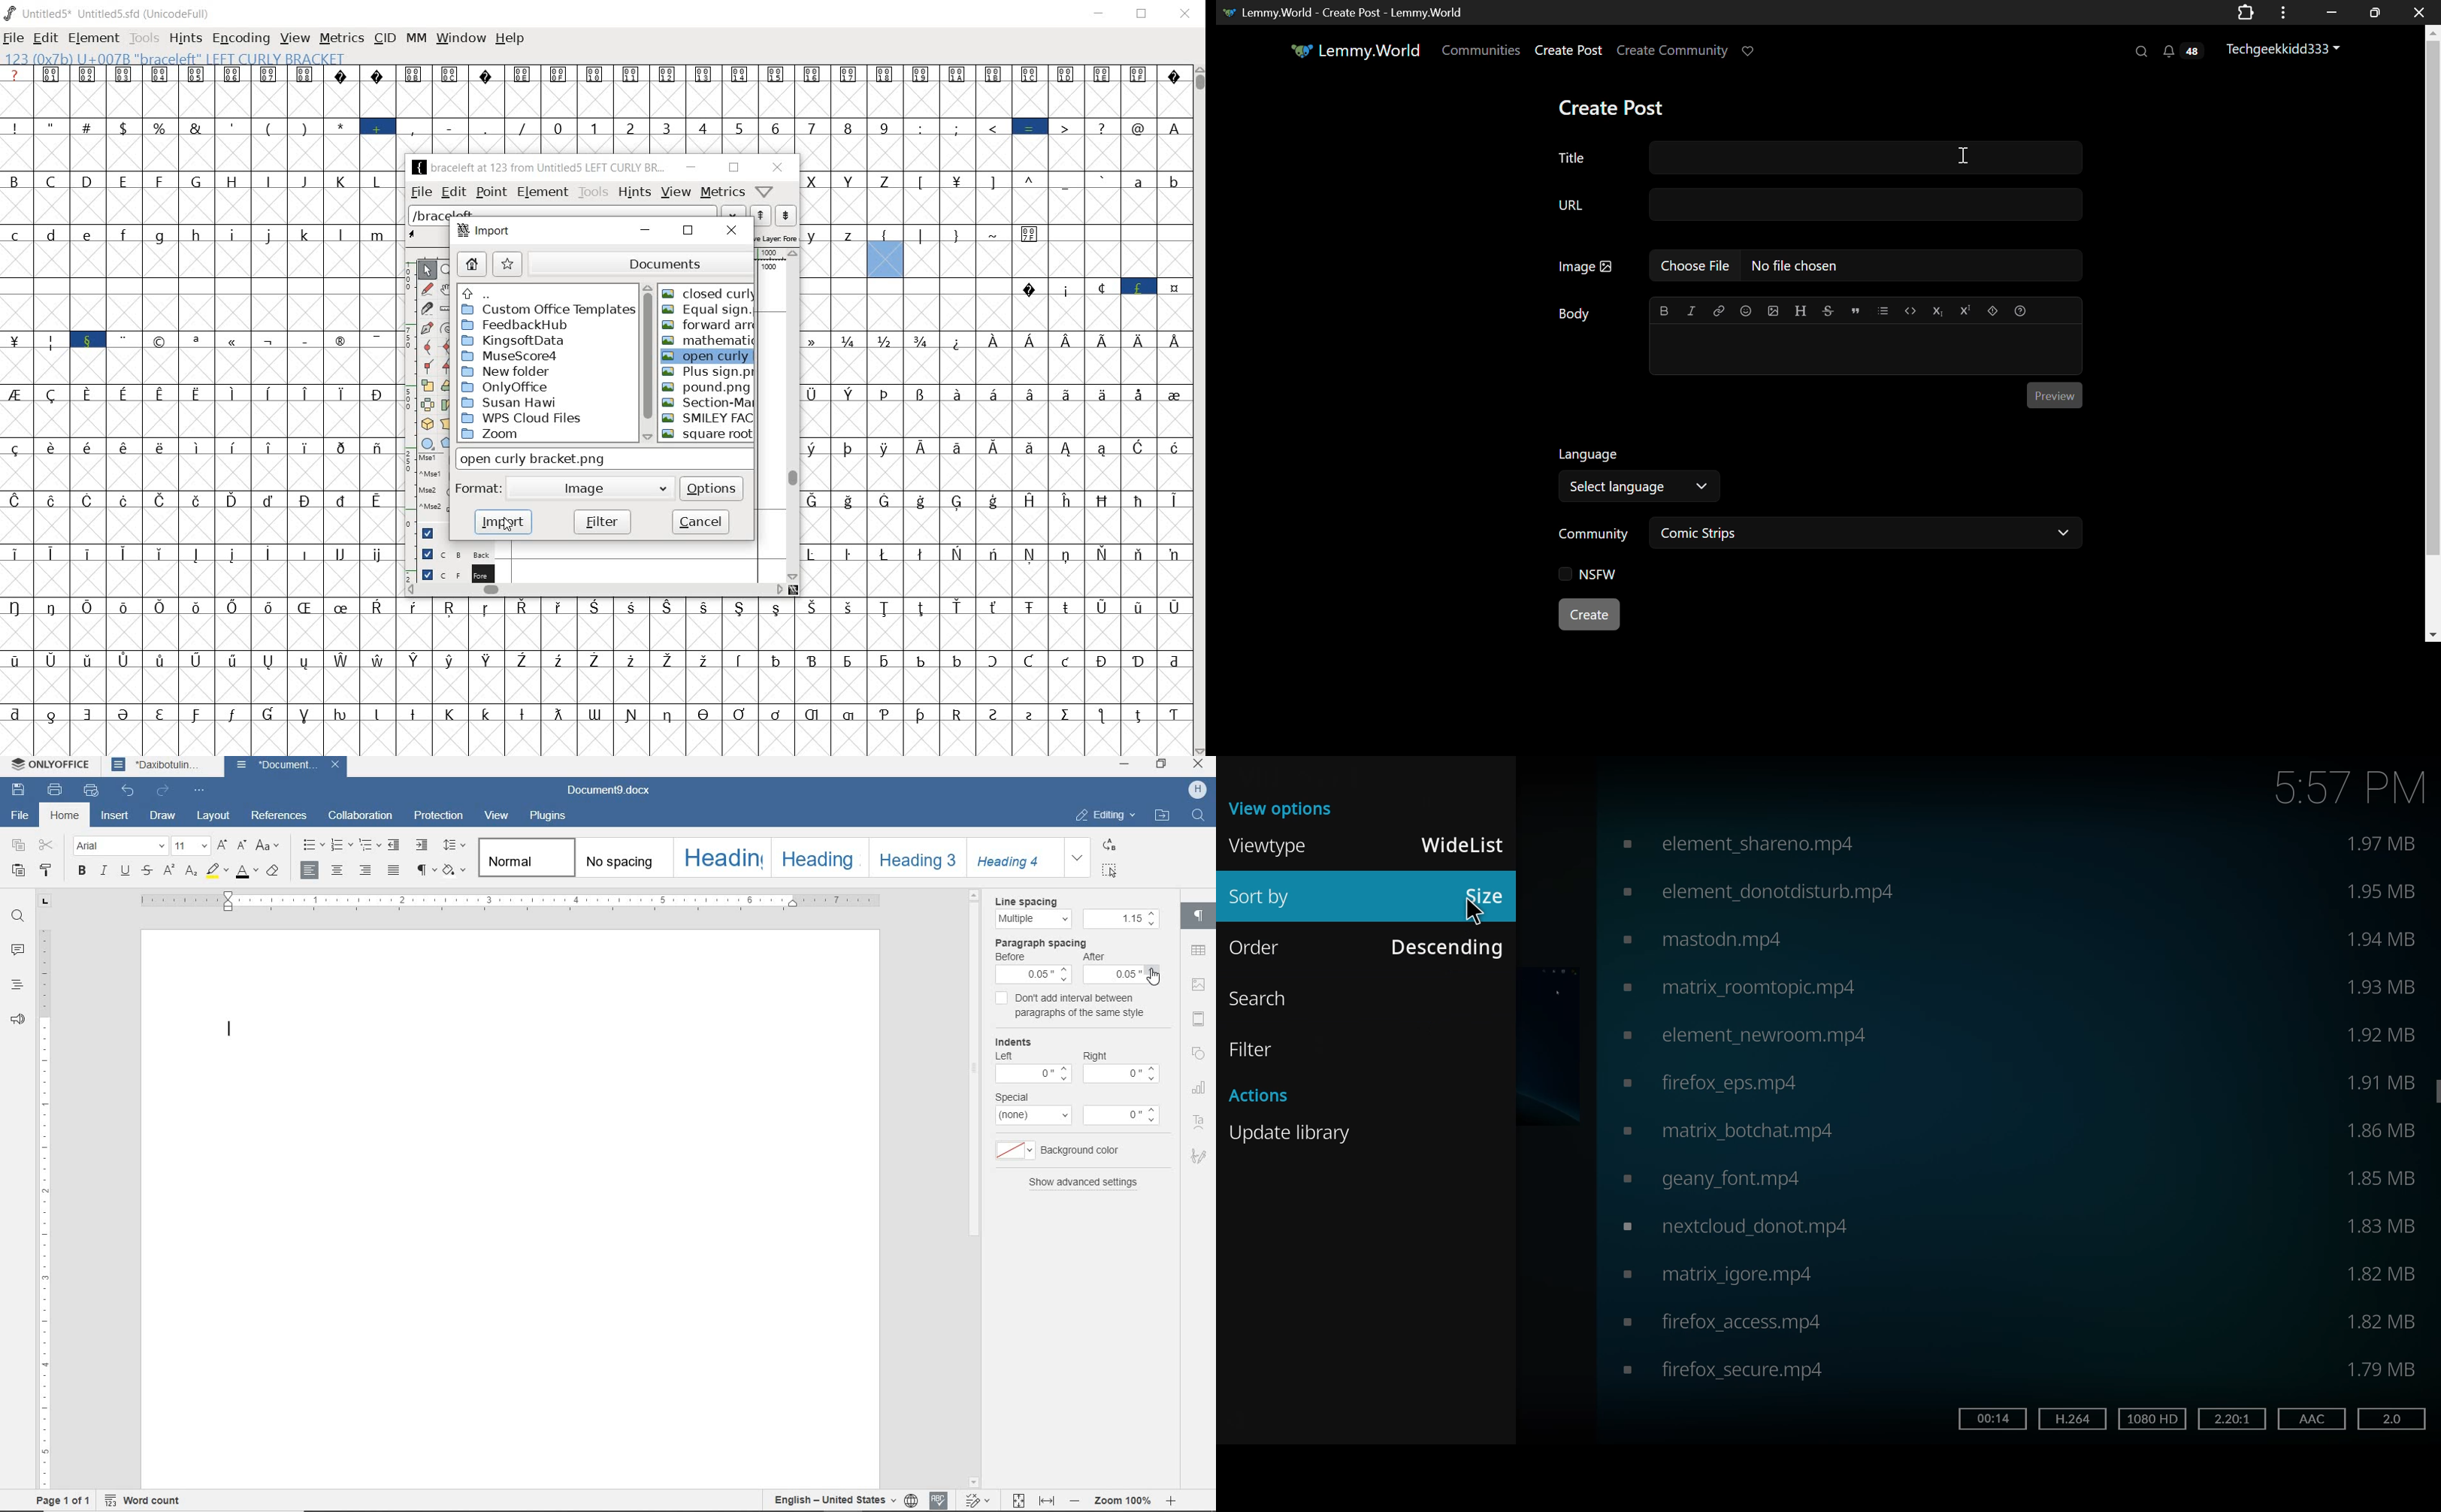  Describe the element at coordinates (1487, 896) in the screenshot. I see `size` at that location.